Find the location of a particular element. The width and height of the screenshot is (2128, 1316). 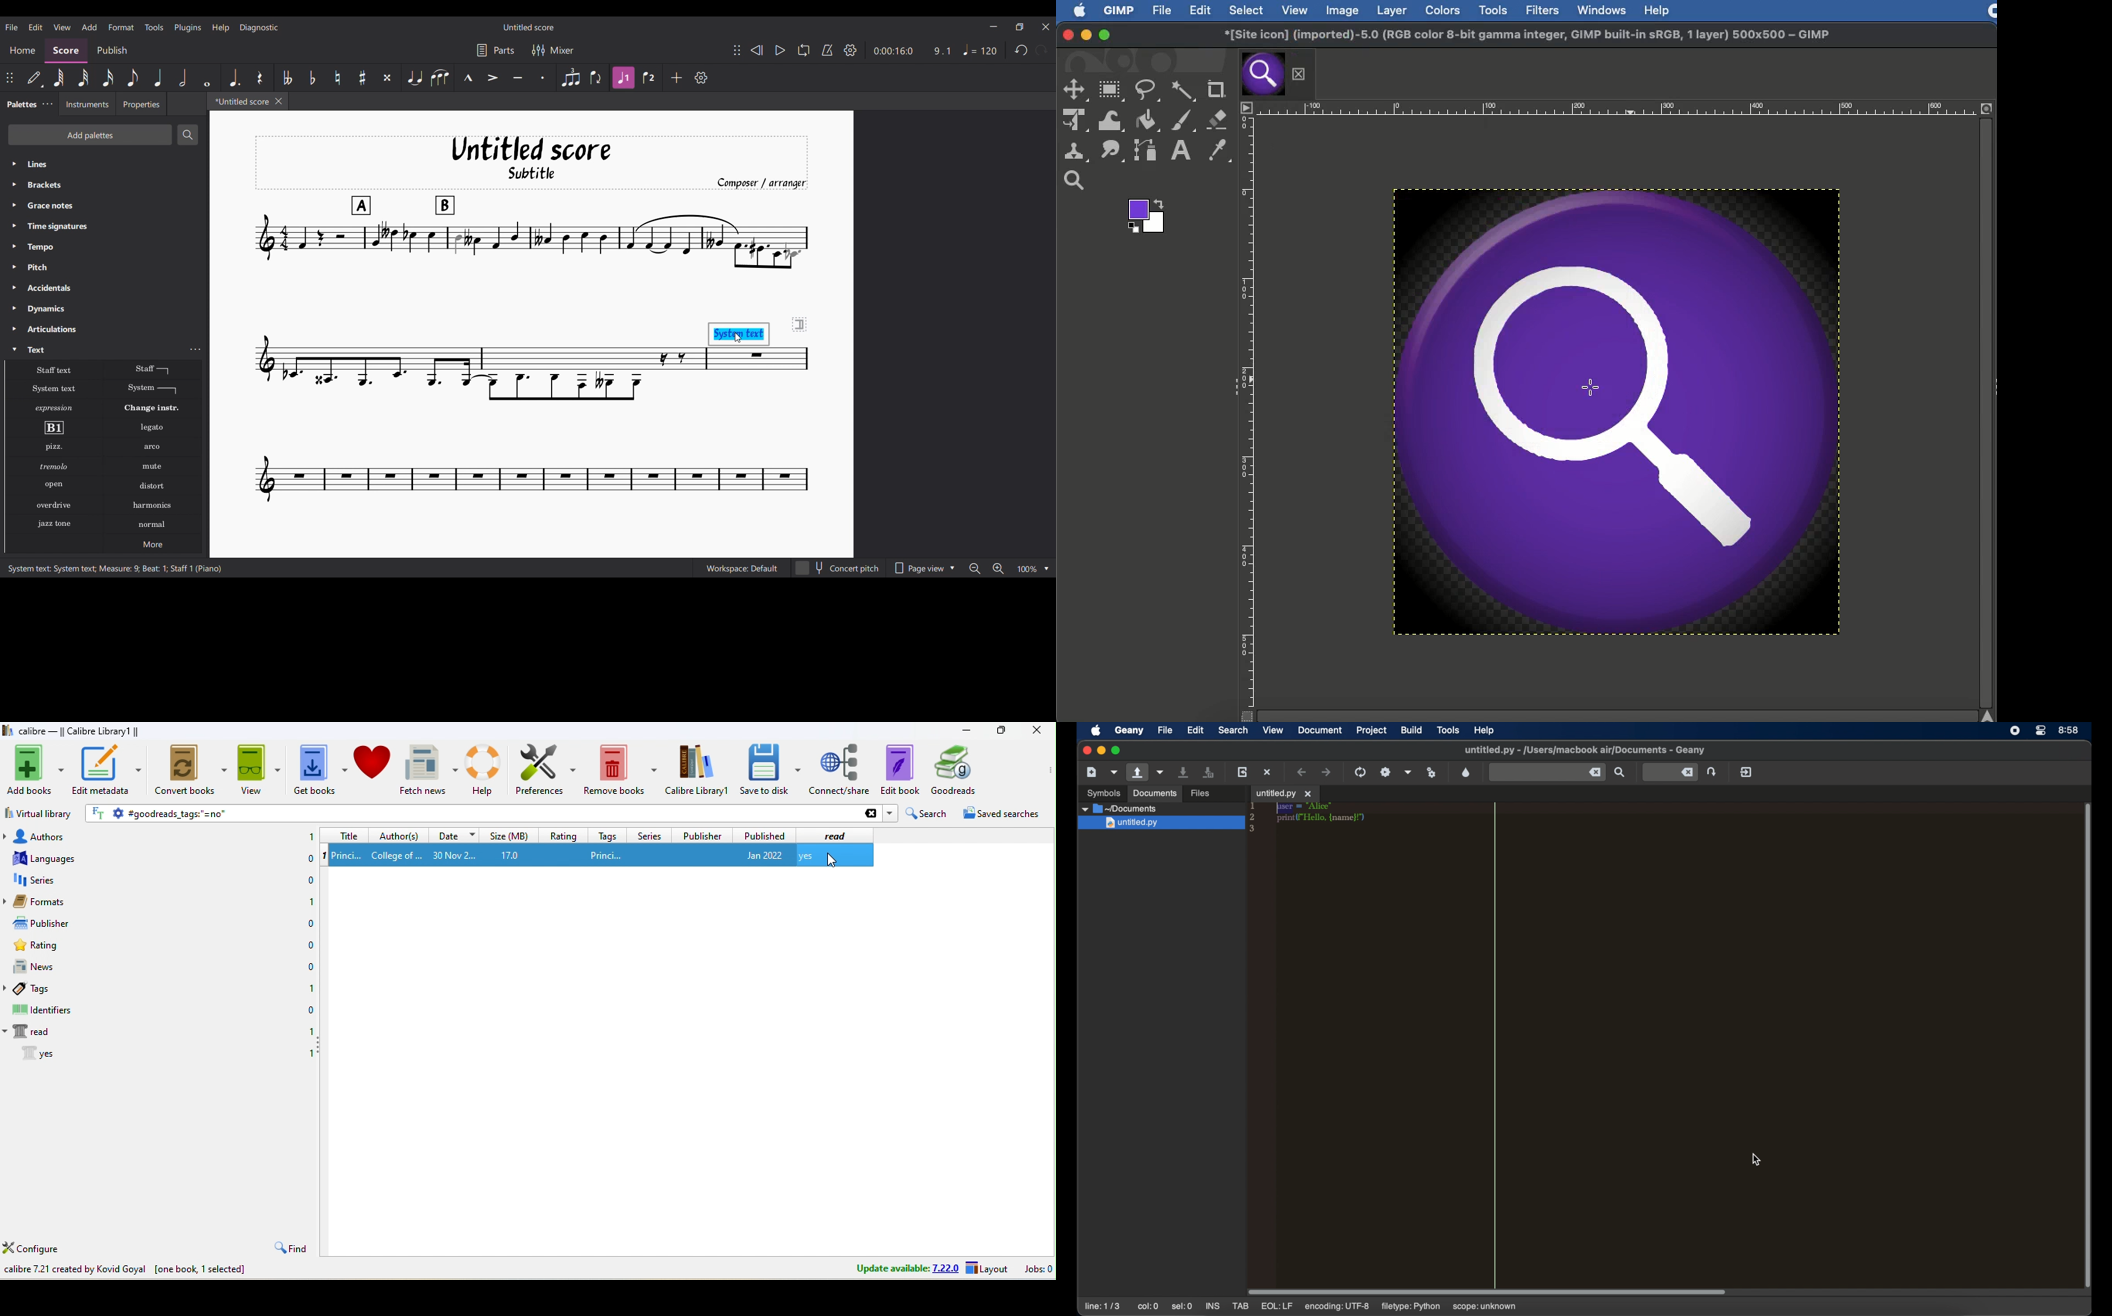

FT is located at coordinates (99, 813).